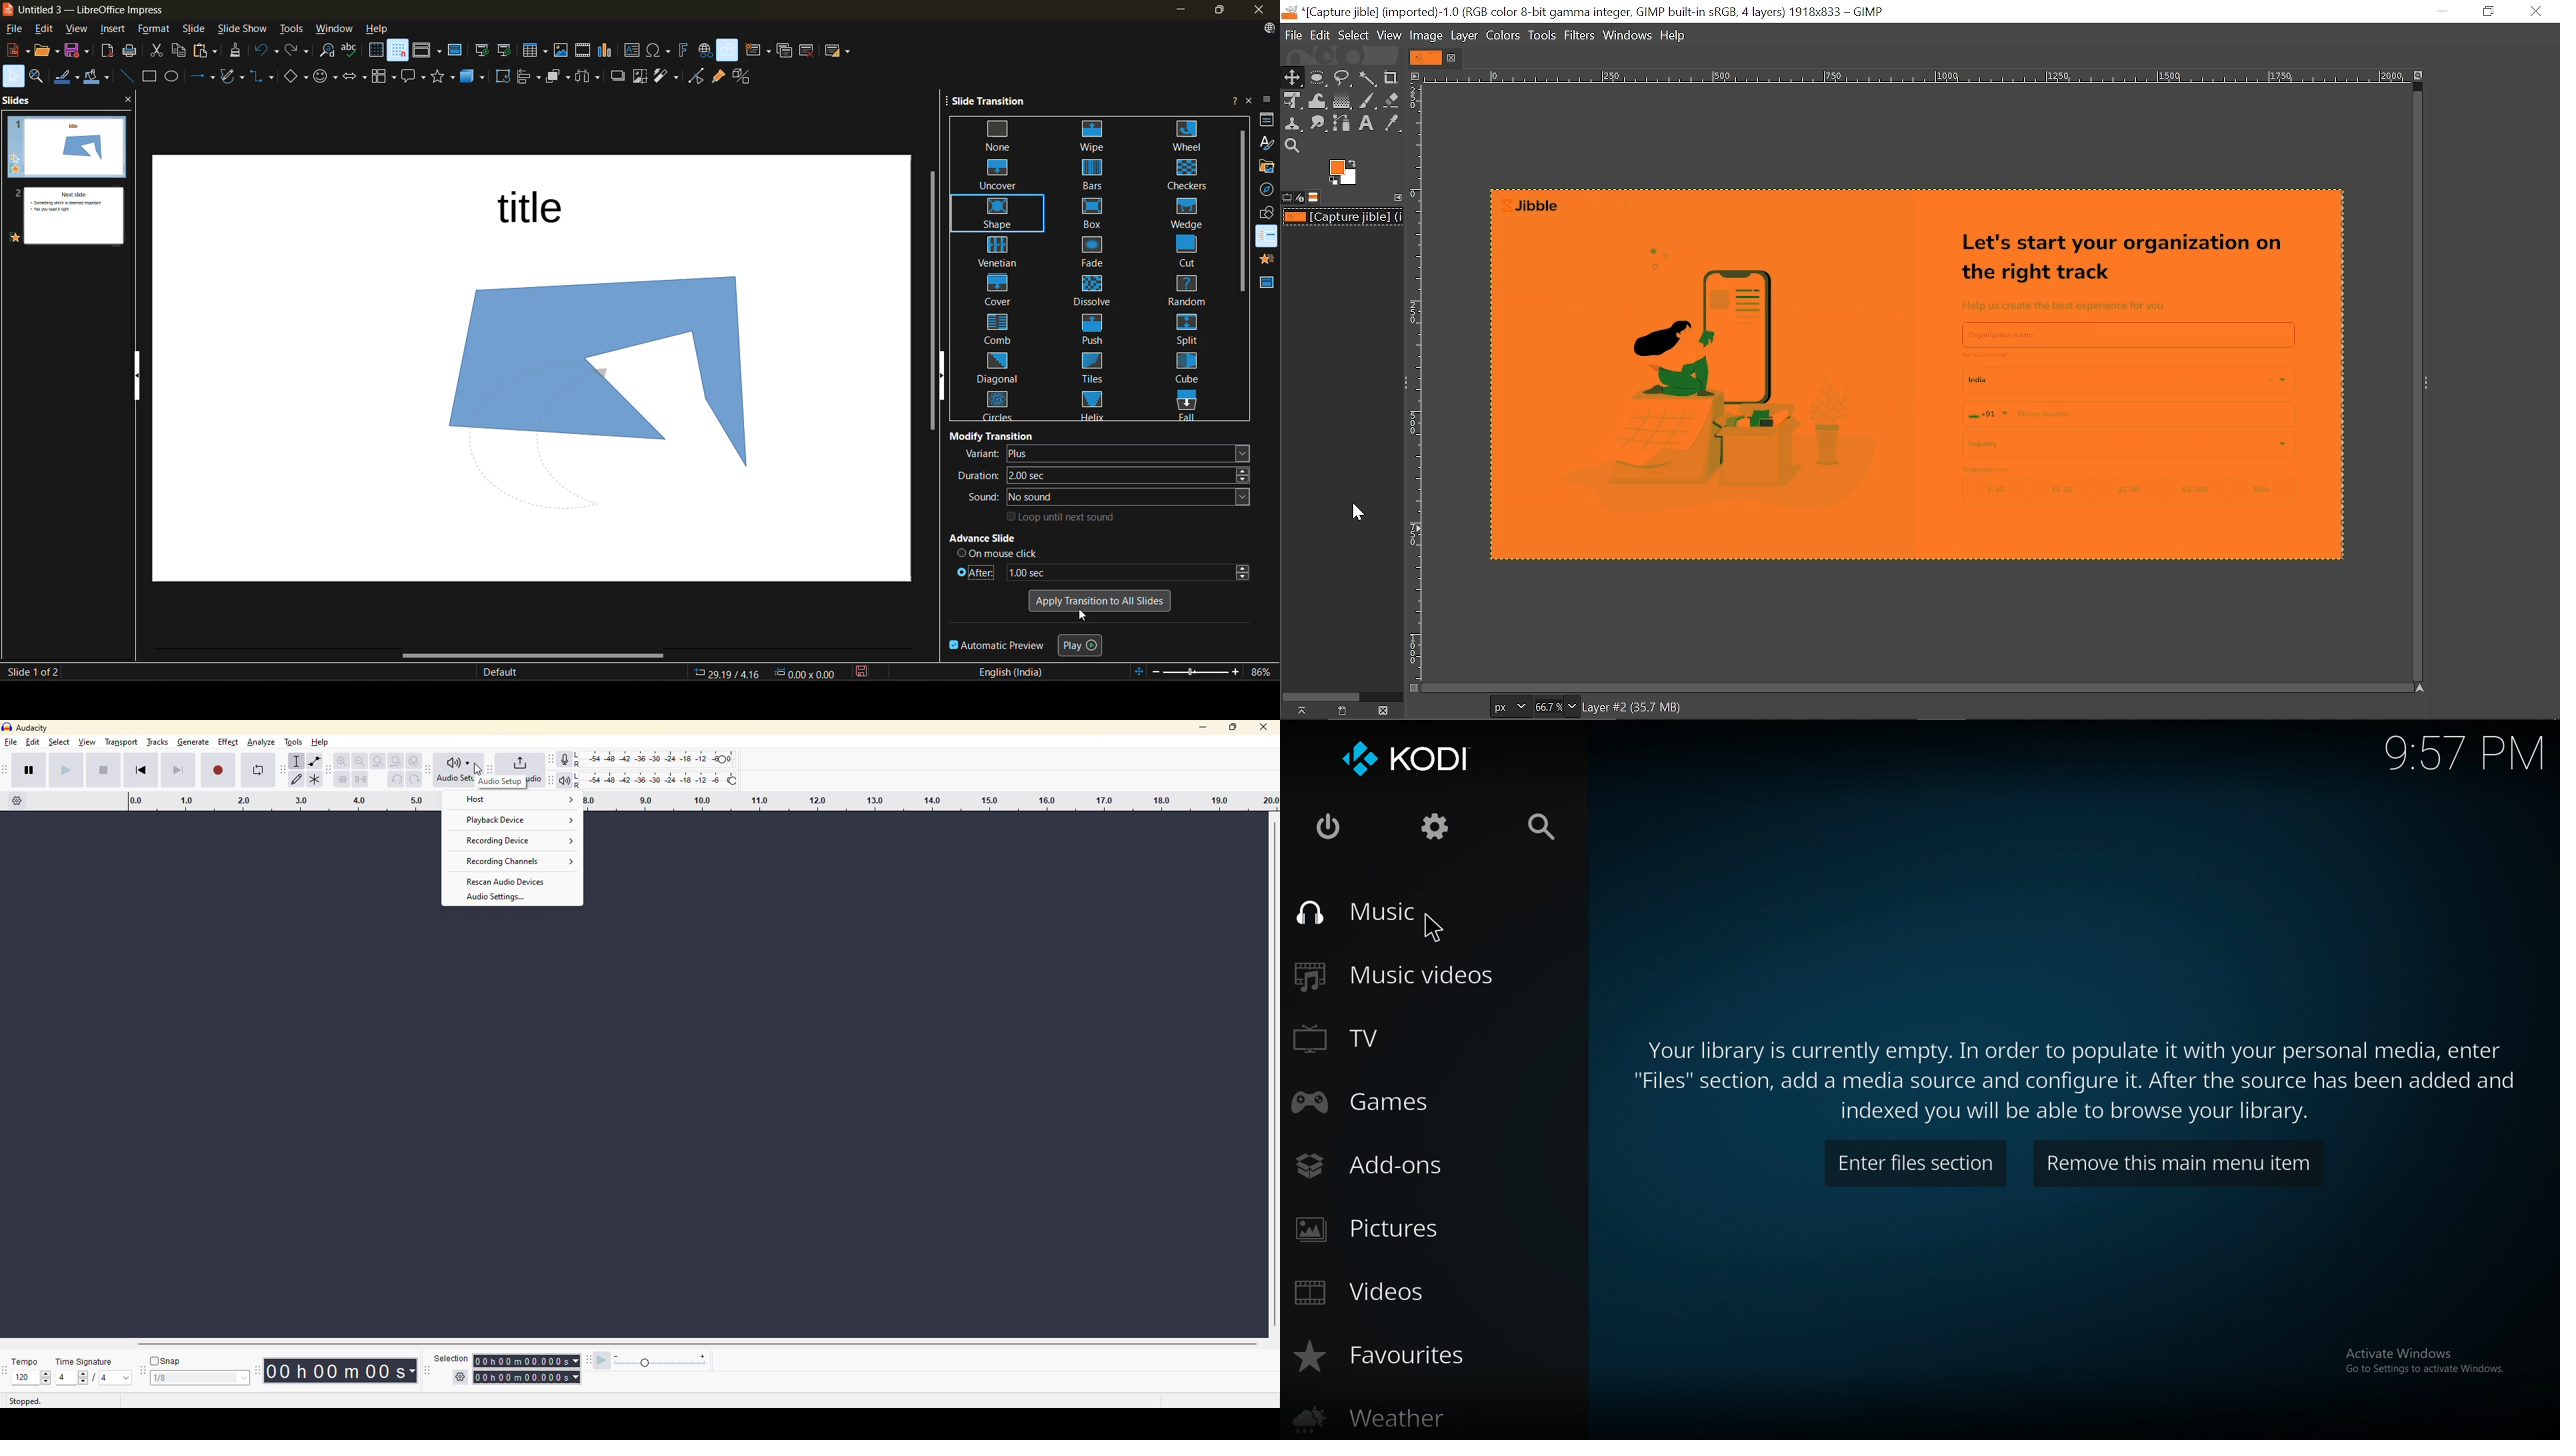  I want to click on insert hyperlink, so click(706, 51).